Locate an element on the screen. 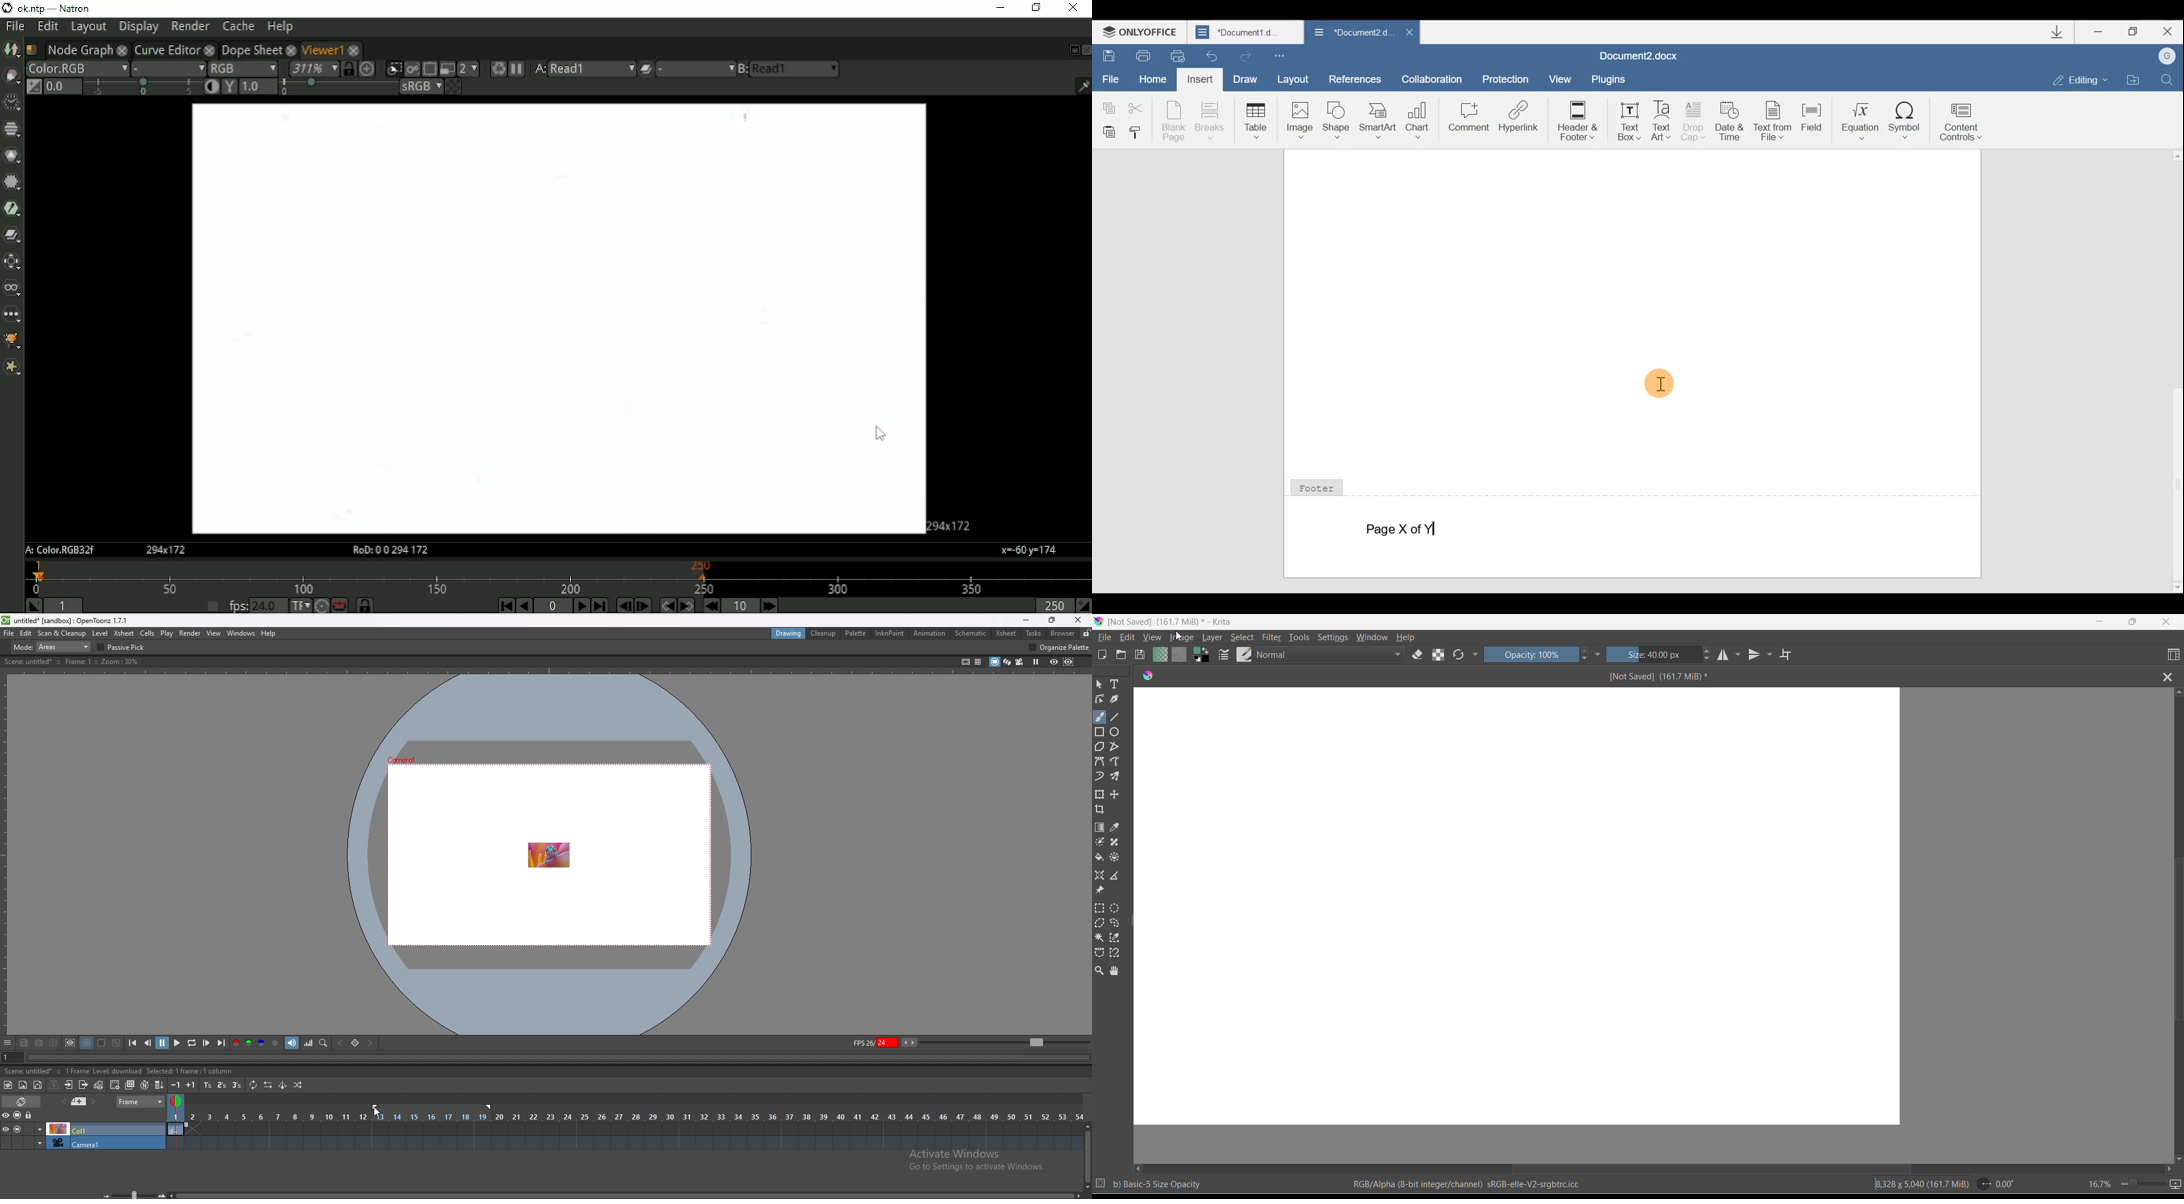 Image resolution: width=2184 pixels, height=1204 pixels. pan tool is located at coordinates (1115, 972).